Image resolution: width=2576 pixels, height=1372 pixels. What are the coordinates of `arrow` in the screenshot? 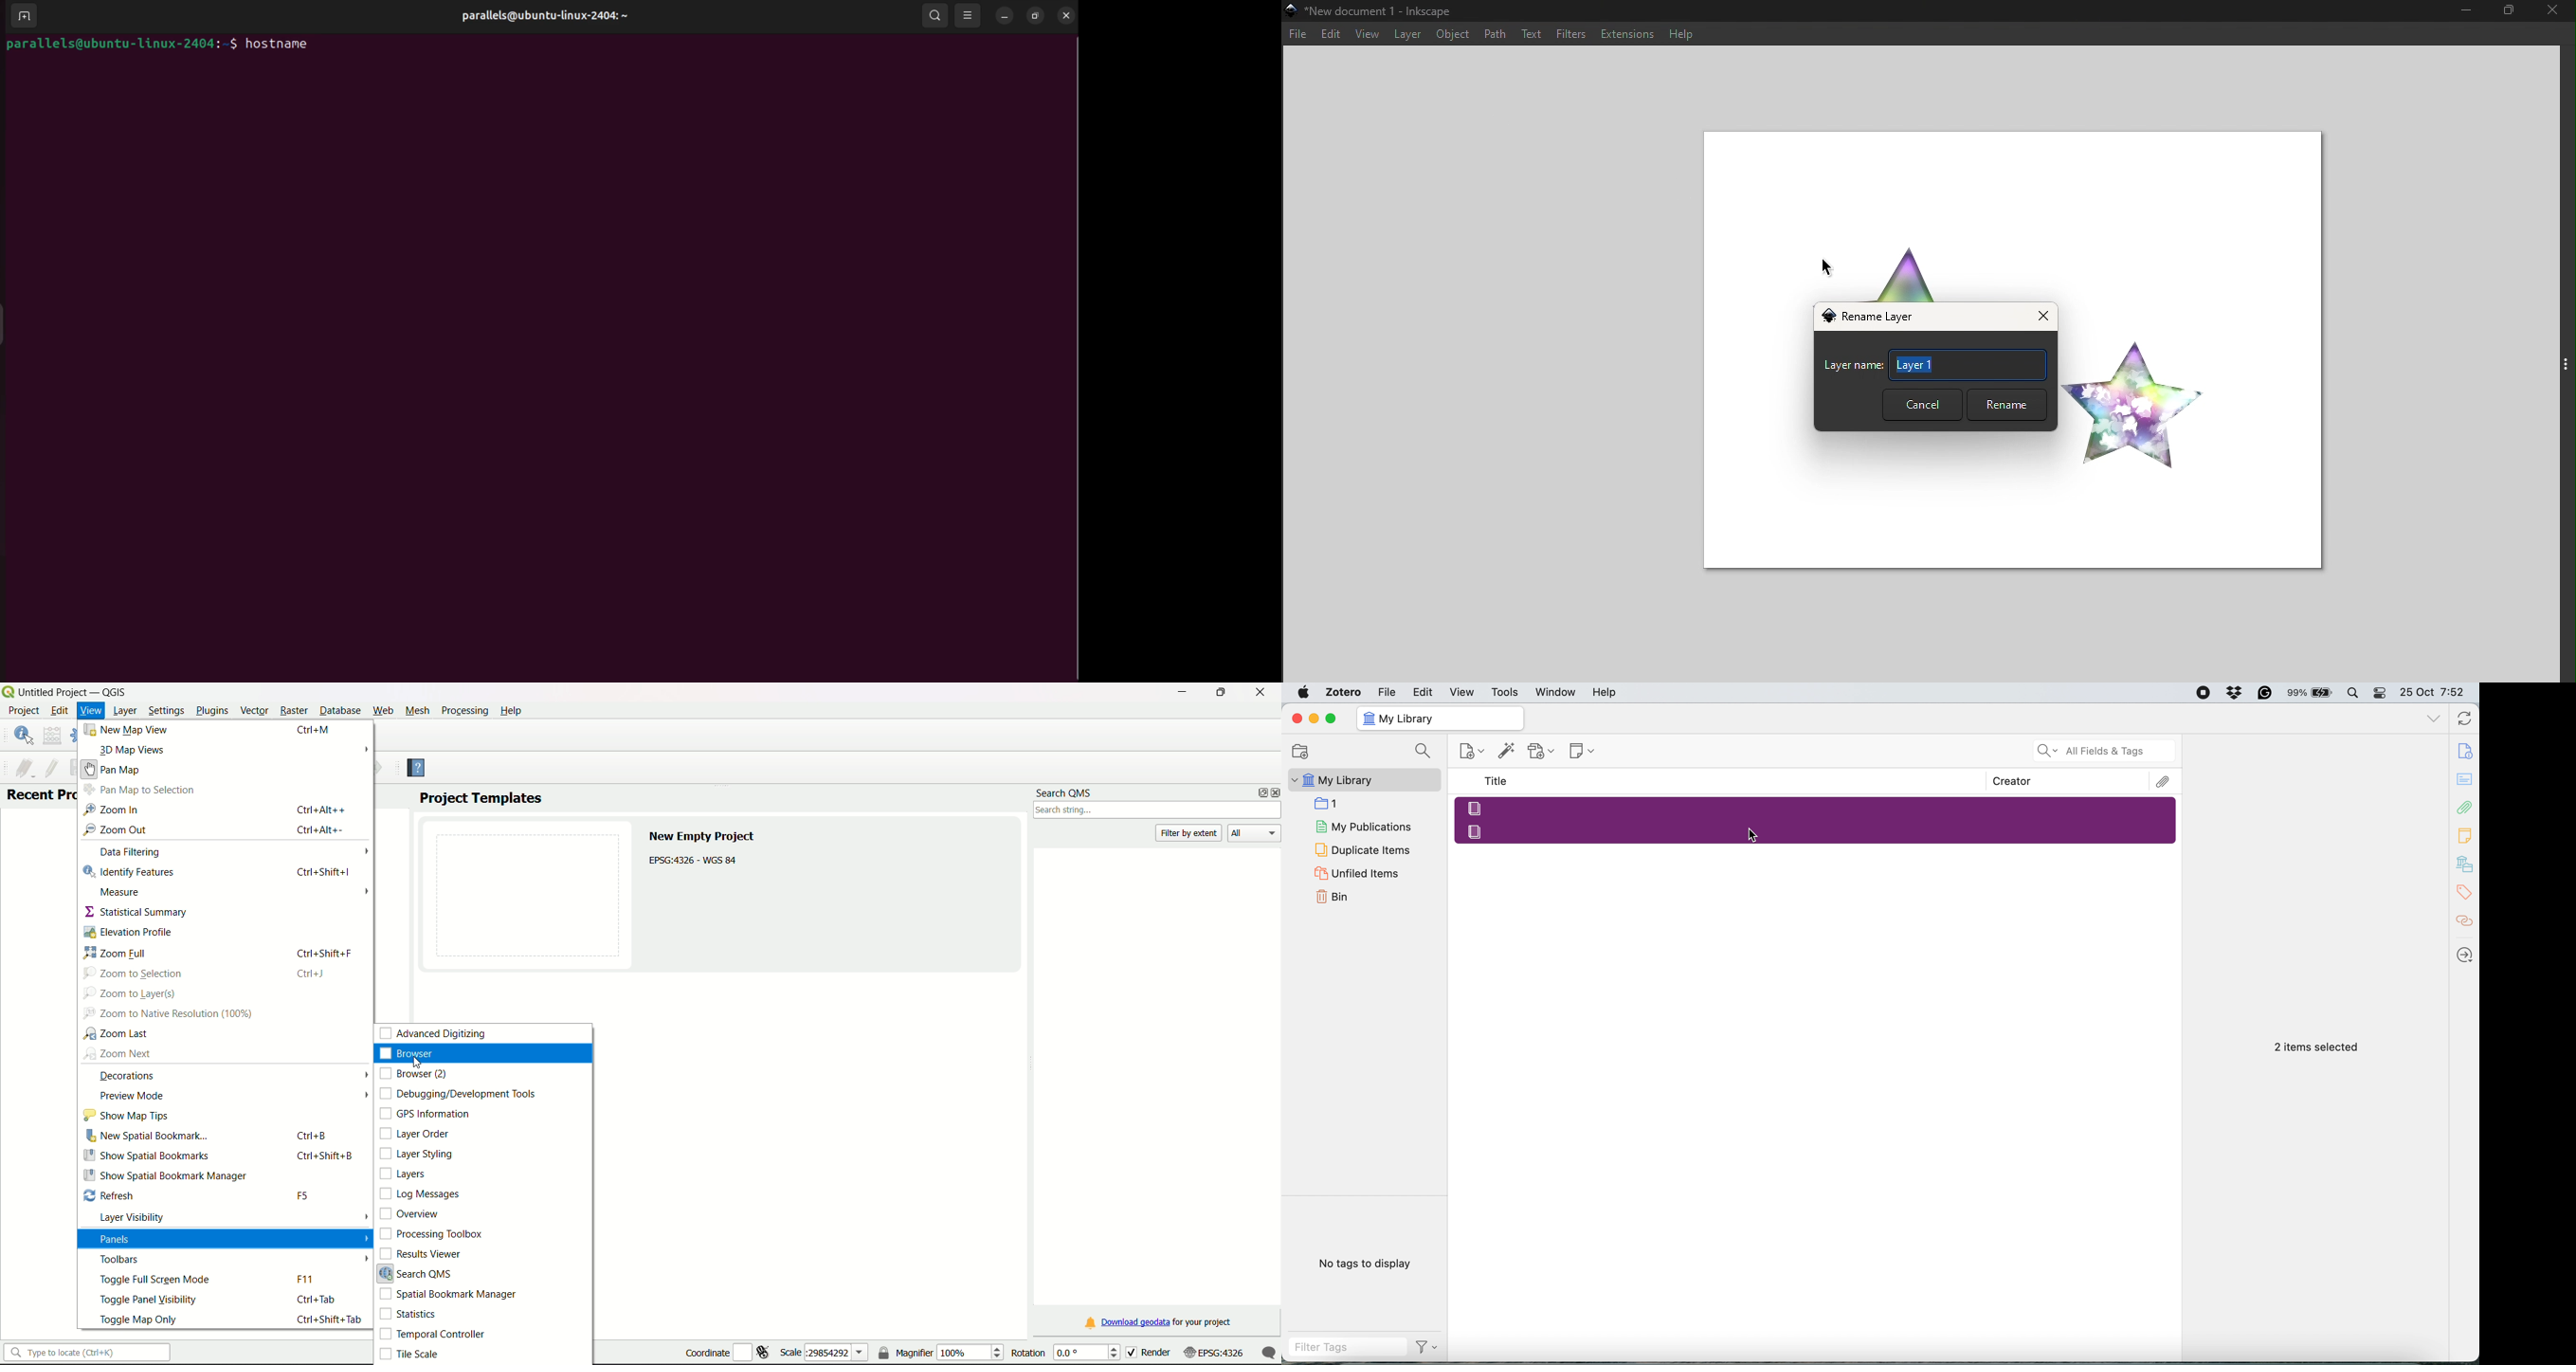 It's located at (363, 1217).